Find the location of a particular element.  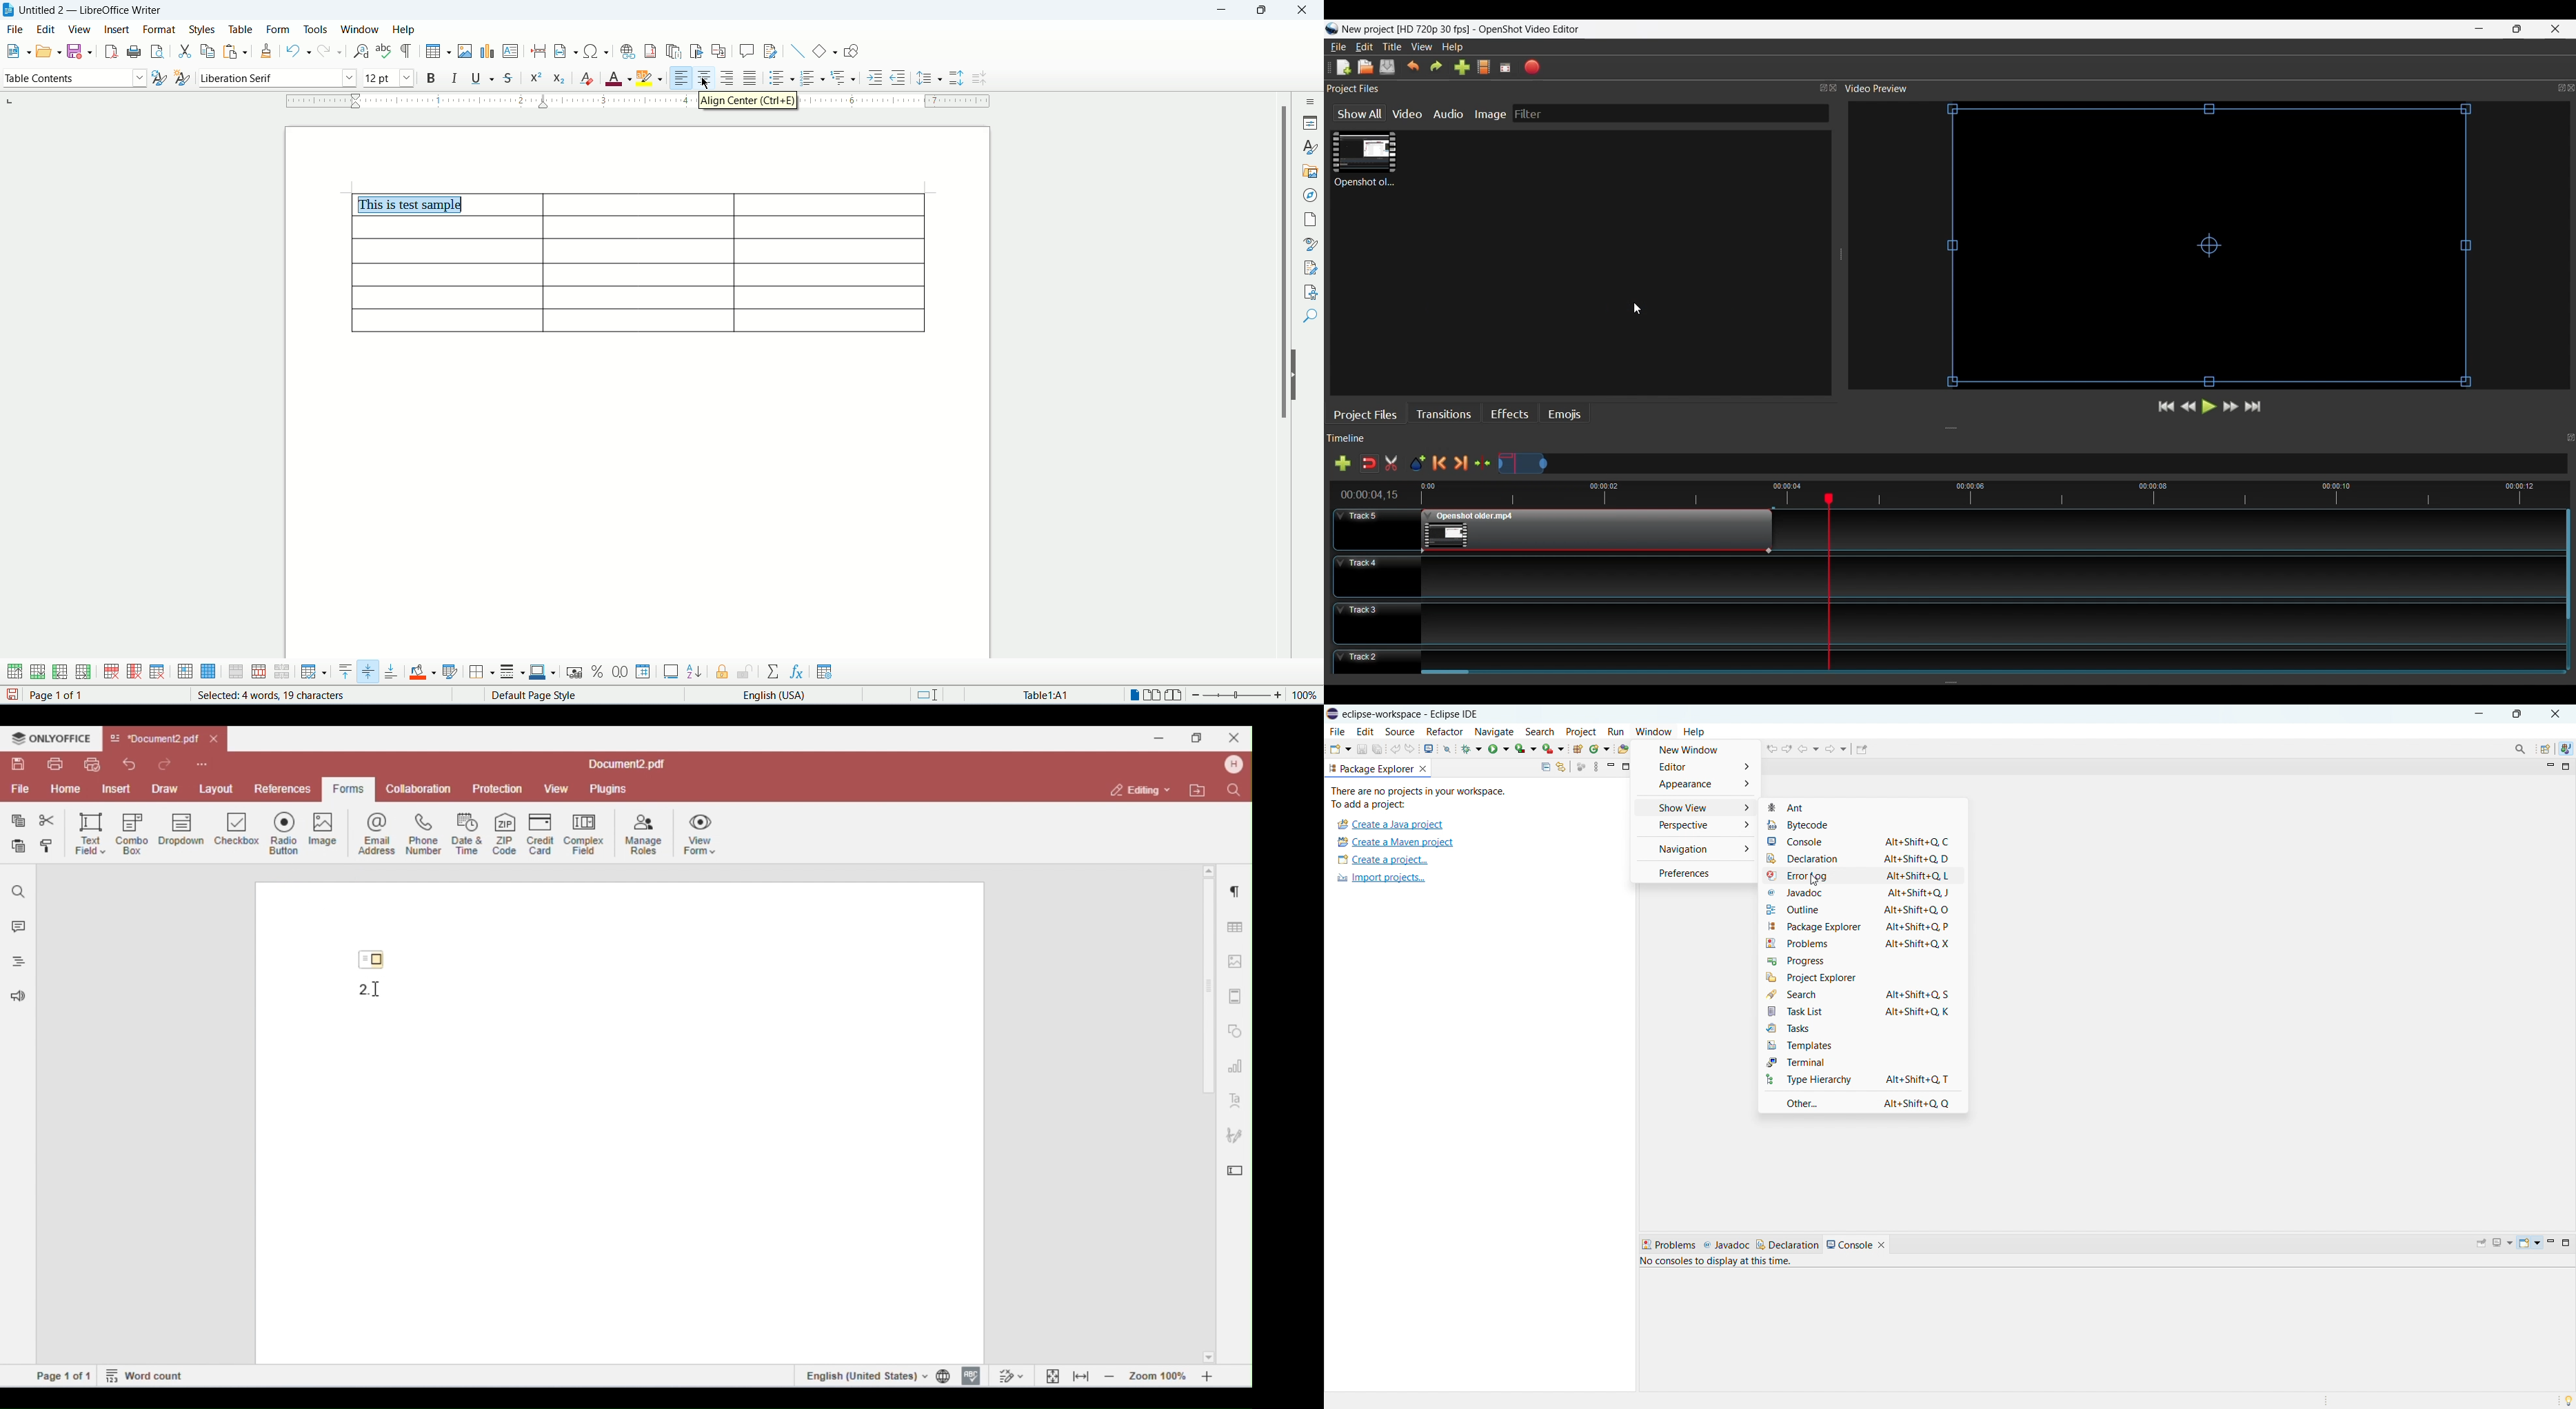

Play is located at coordinates (2208, 408).